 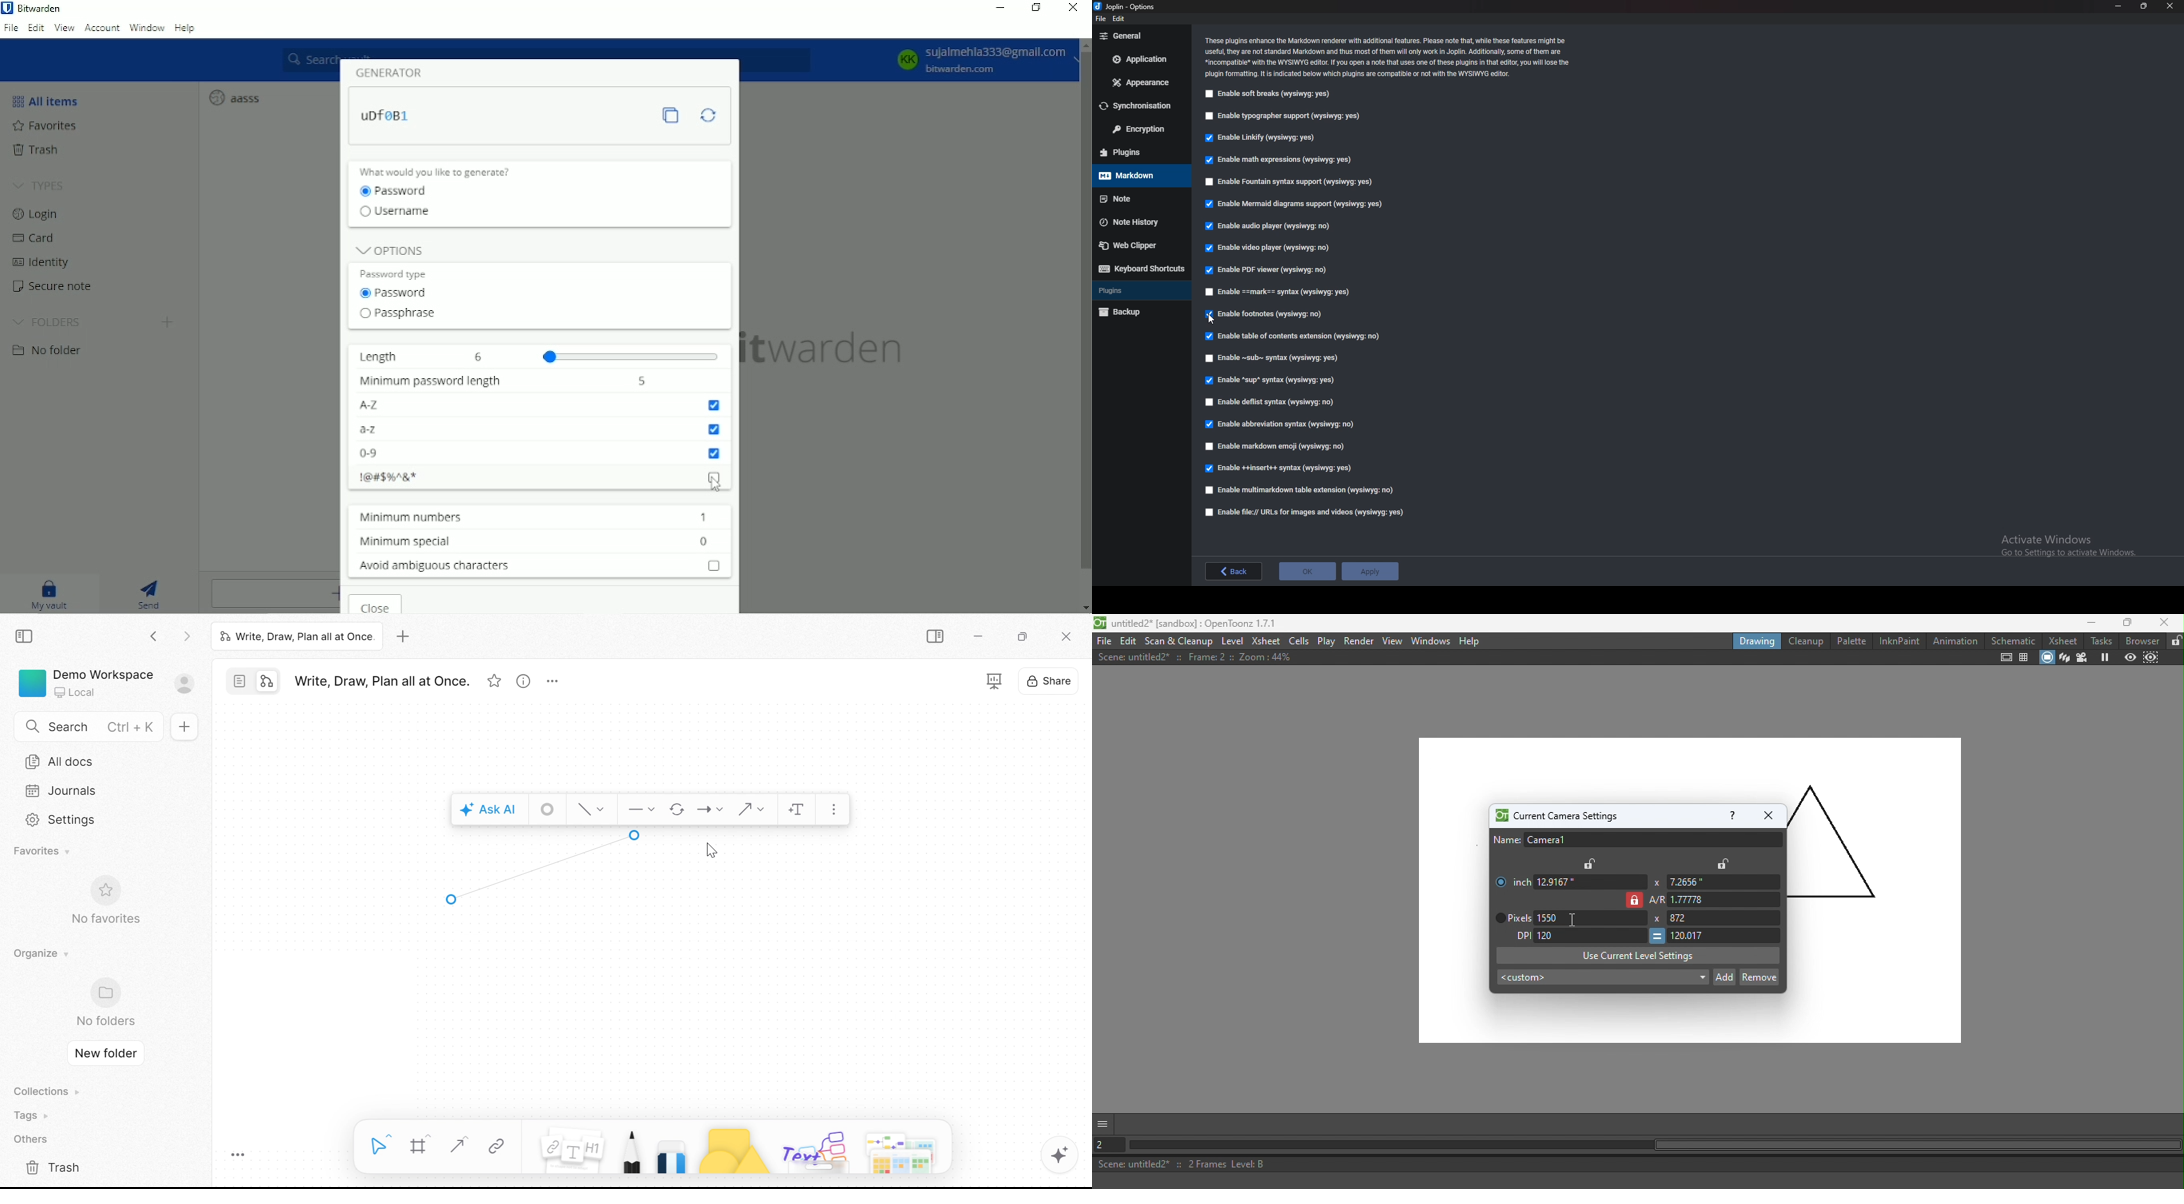 What do you see at coordinates (1900, 641) in the screenshot?
I see `InknPaint` at bounding box center [1900, 641].